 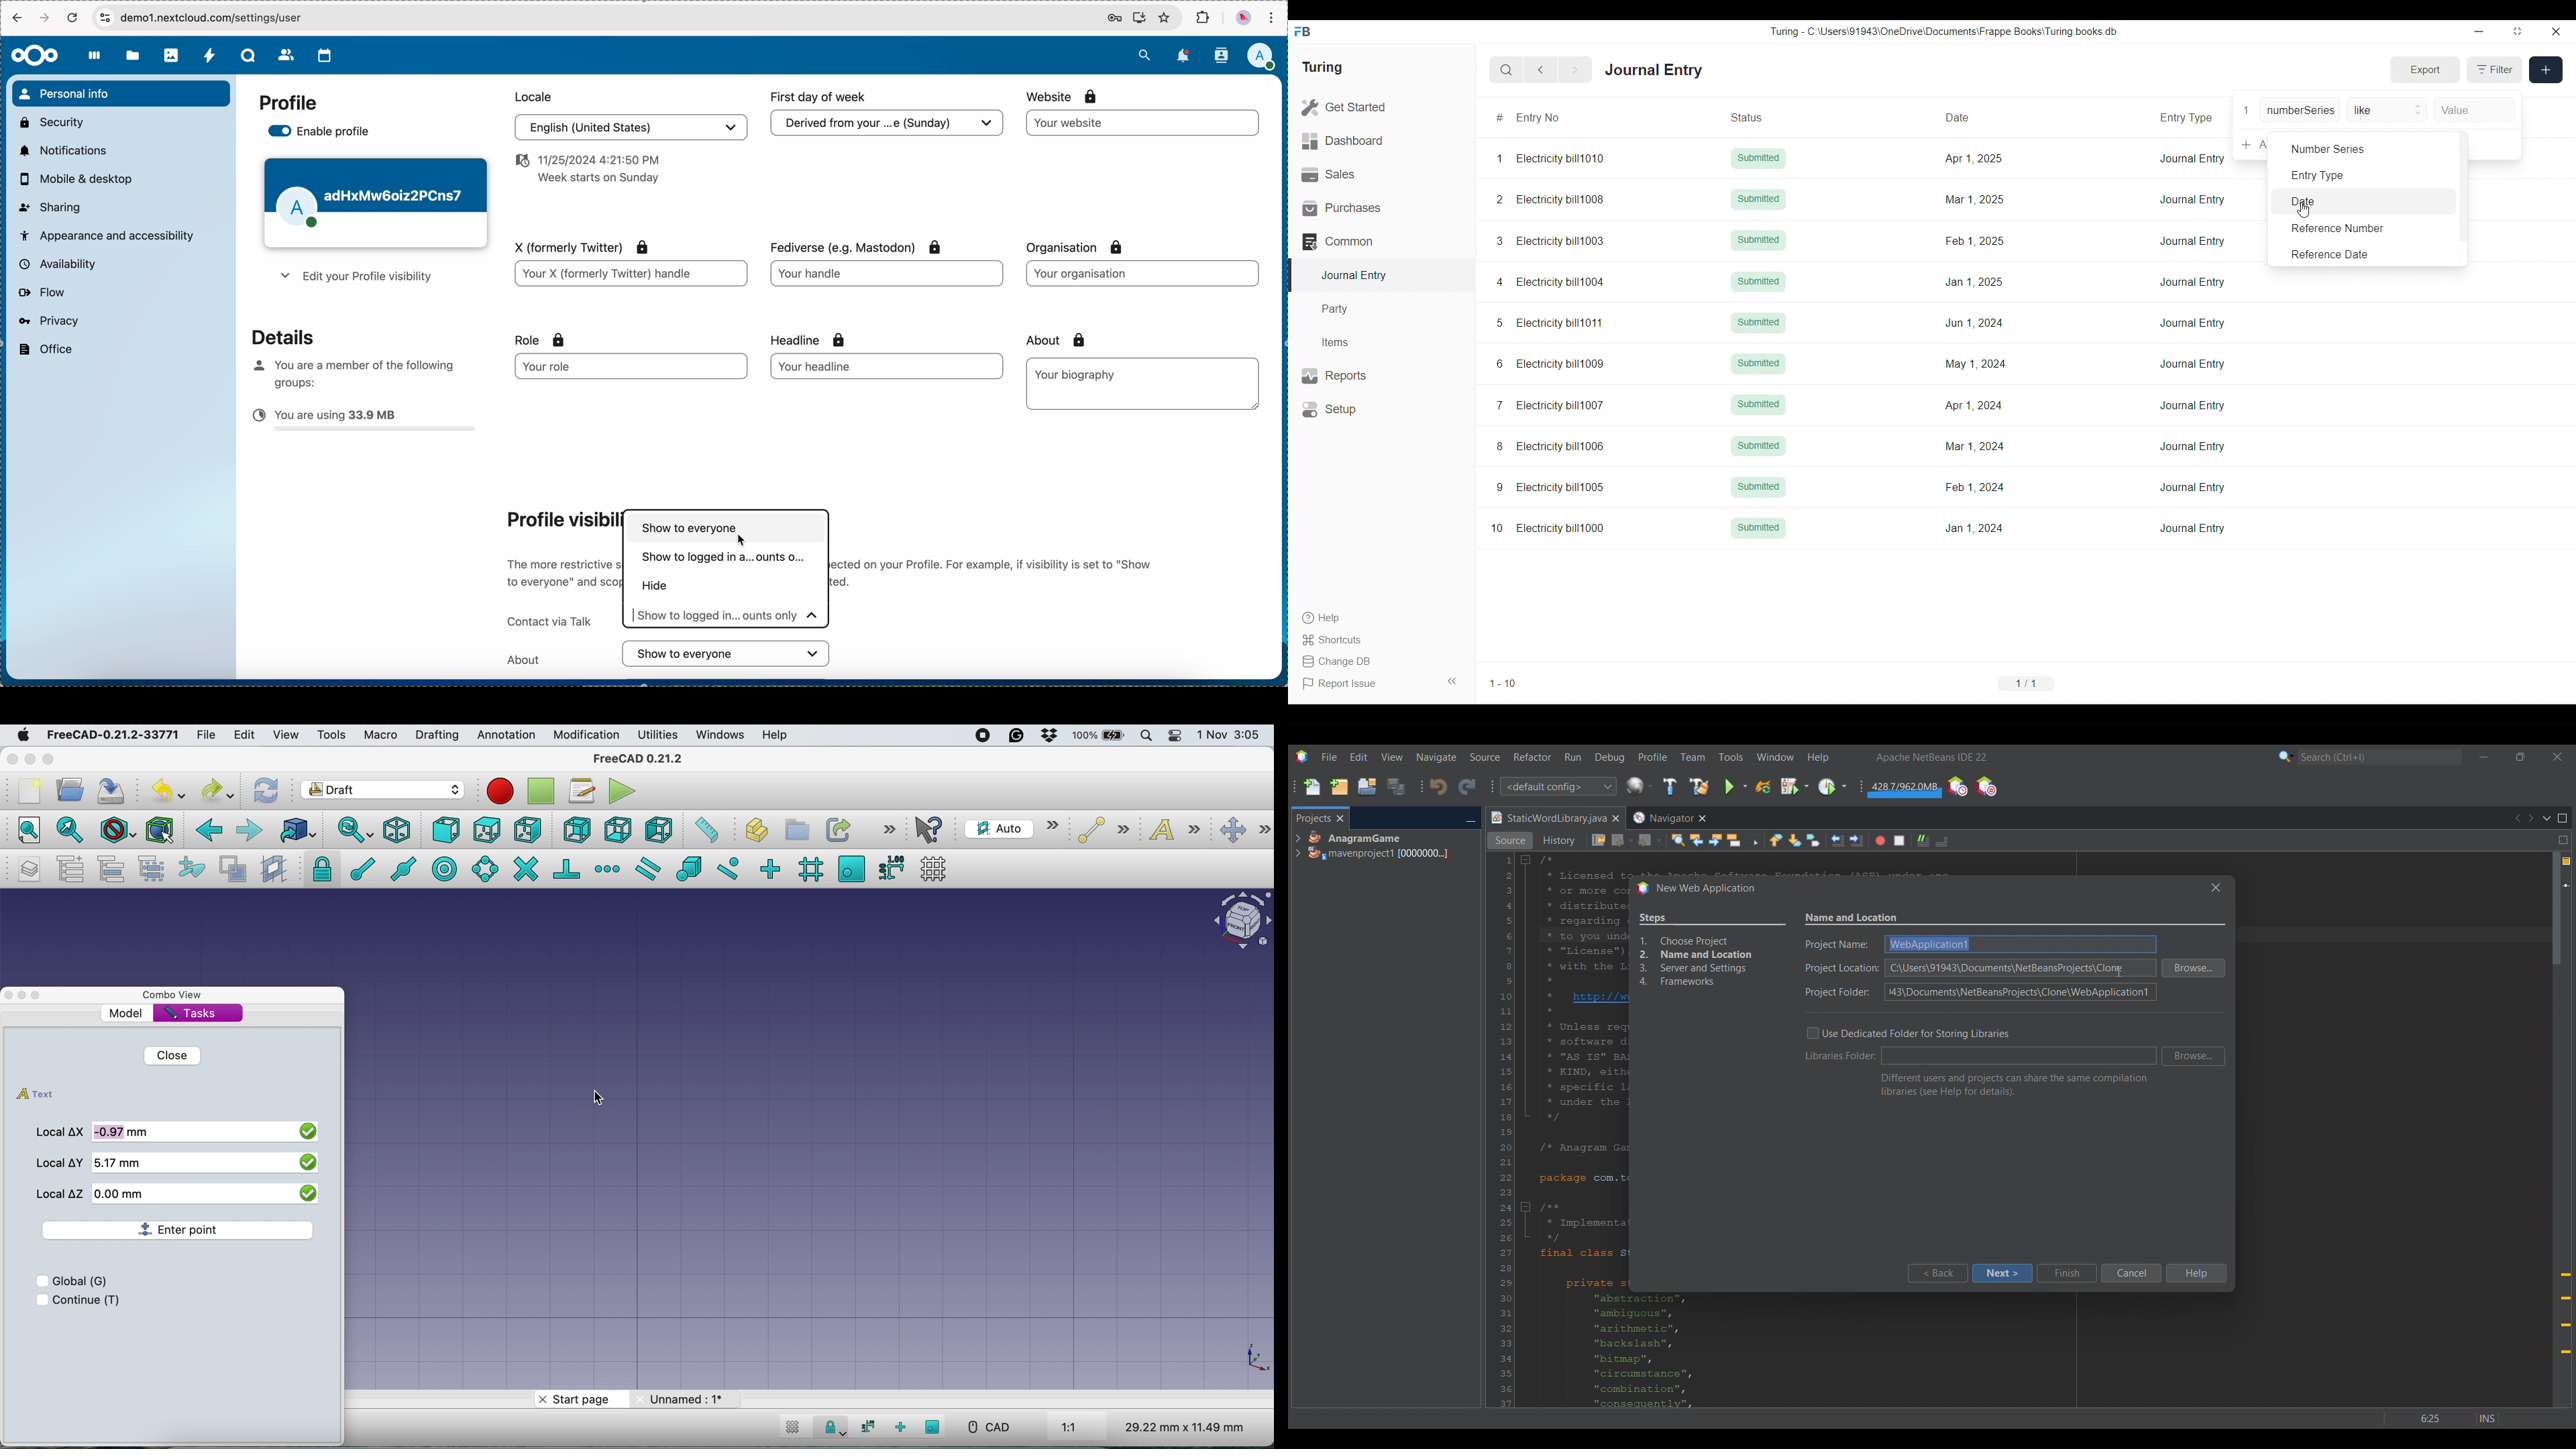 What do you see at coordinates (628, 129) in the screenshot?
I see `english` at bounding box center [628, 129].